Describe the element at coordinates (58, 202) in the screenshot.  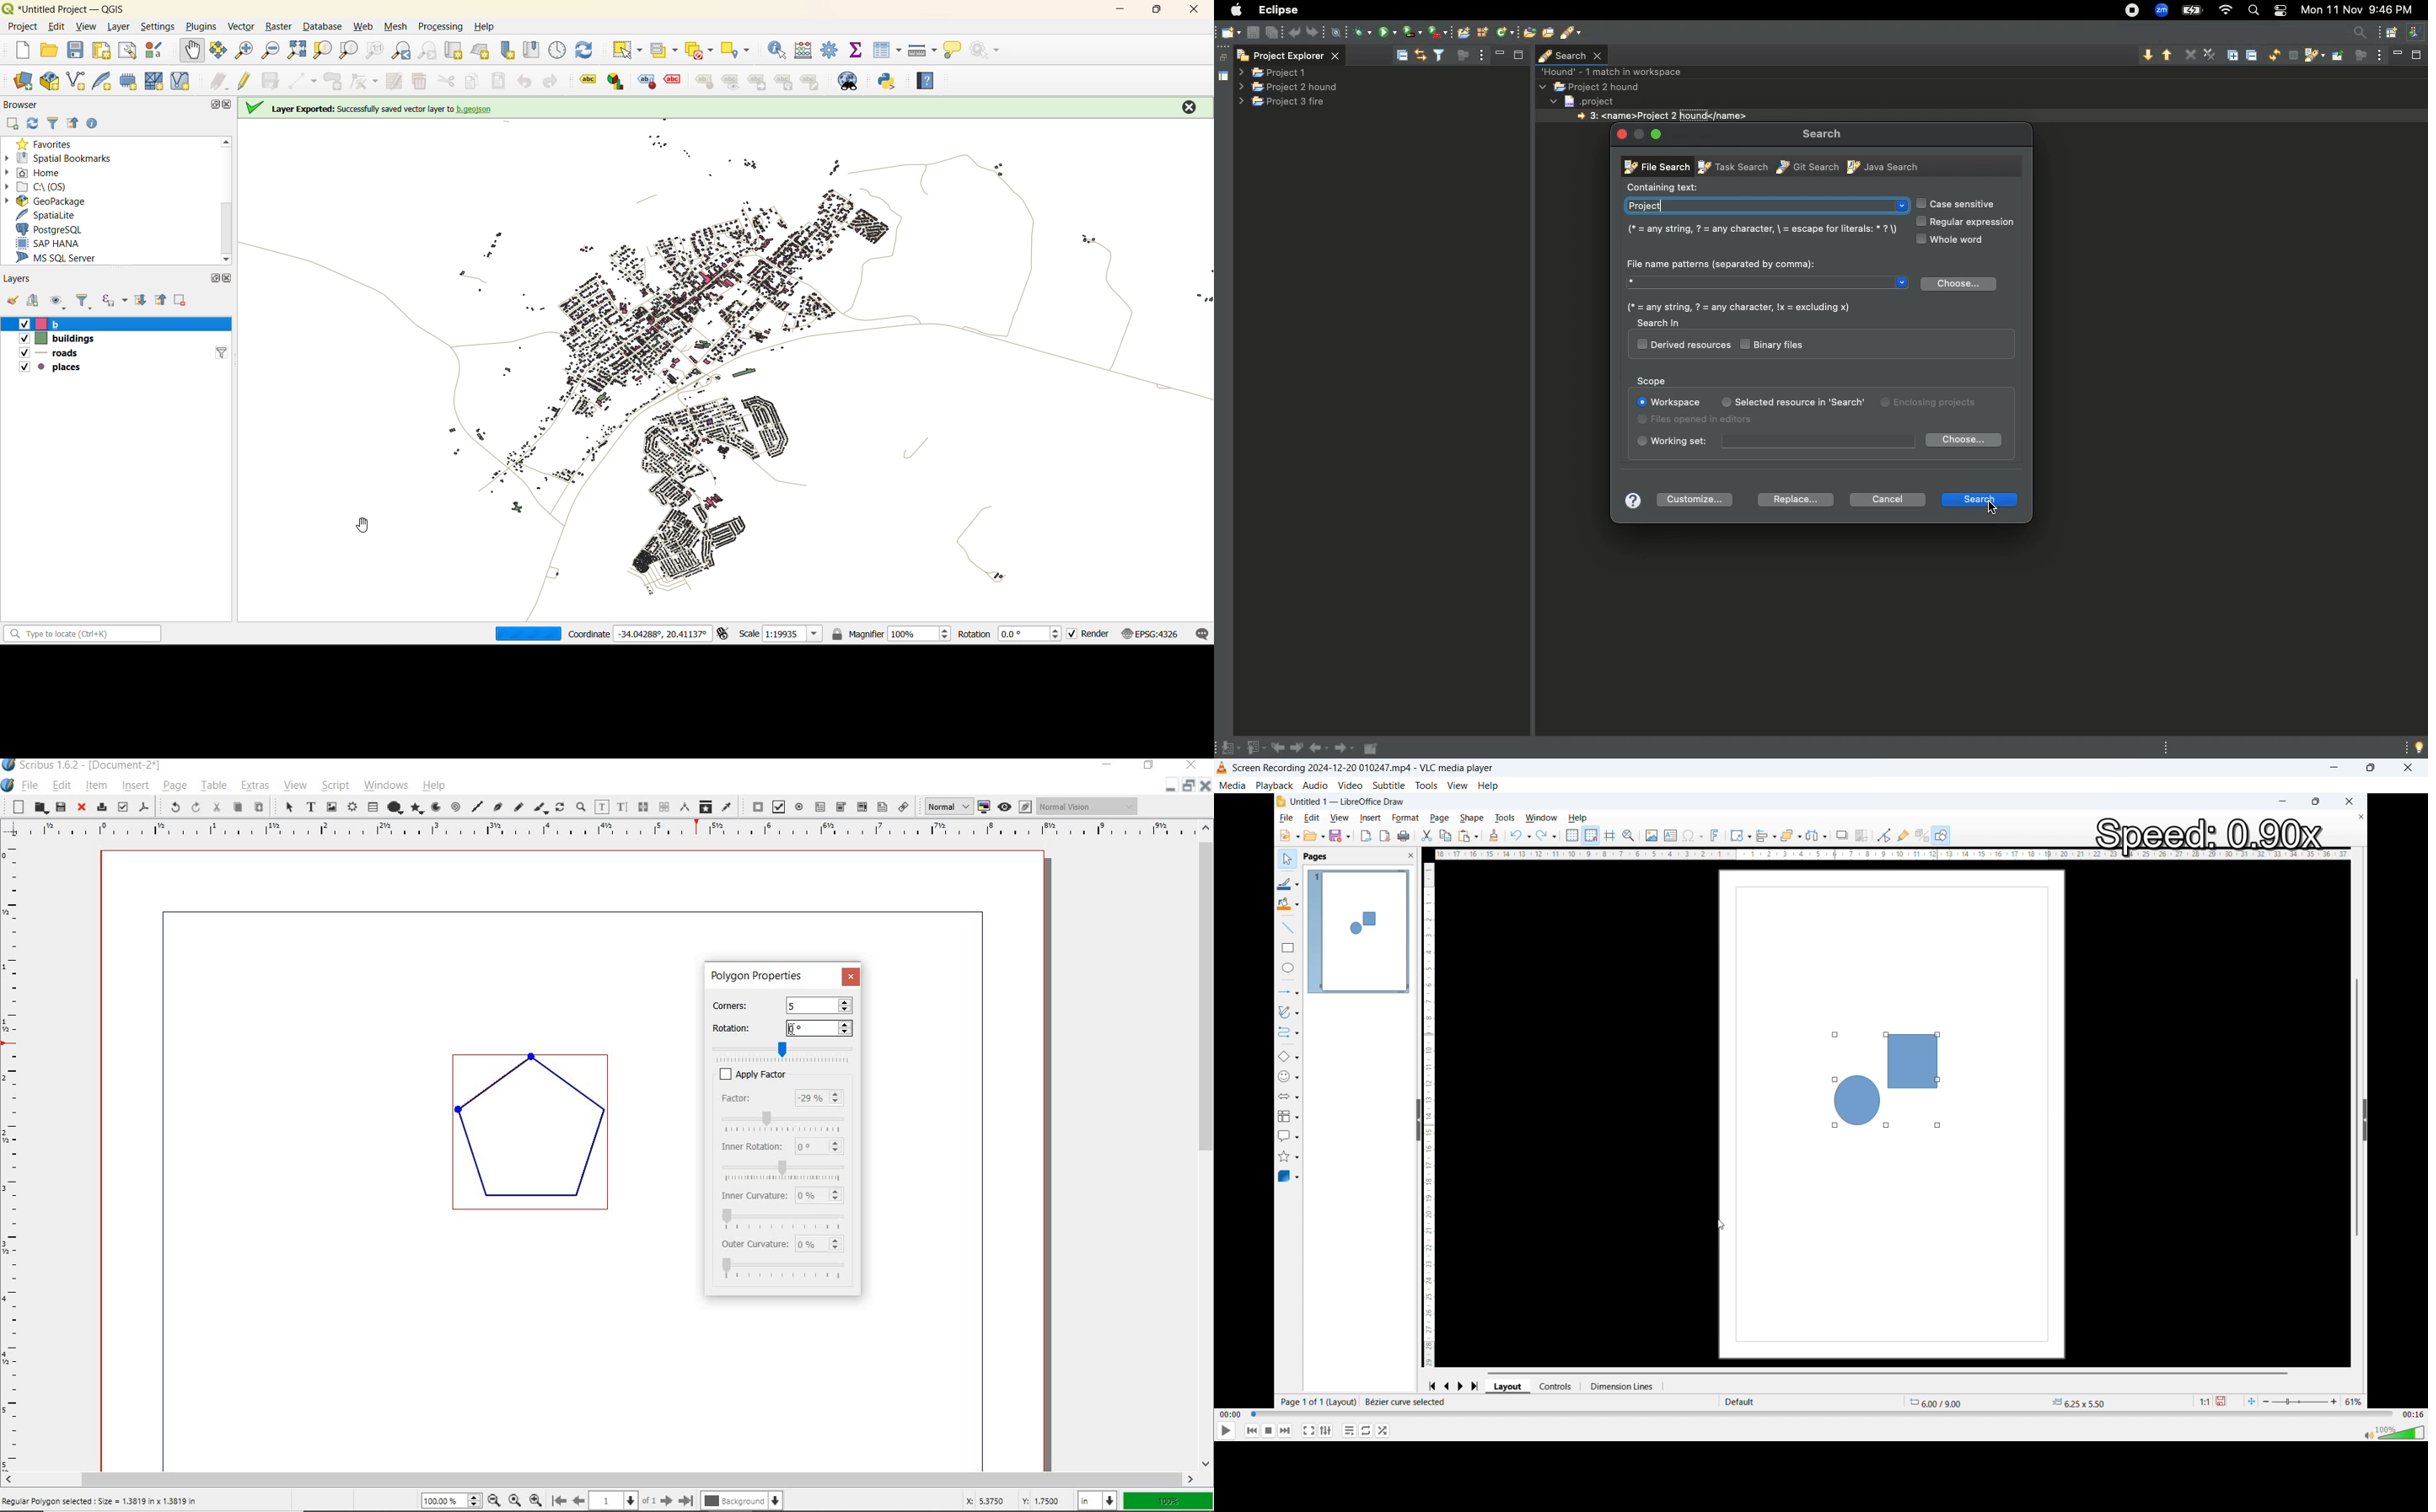
I see `geopackage` at that location.